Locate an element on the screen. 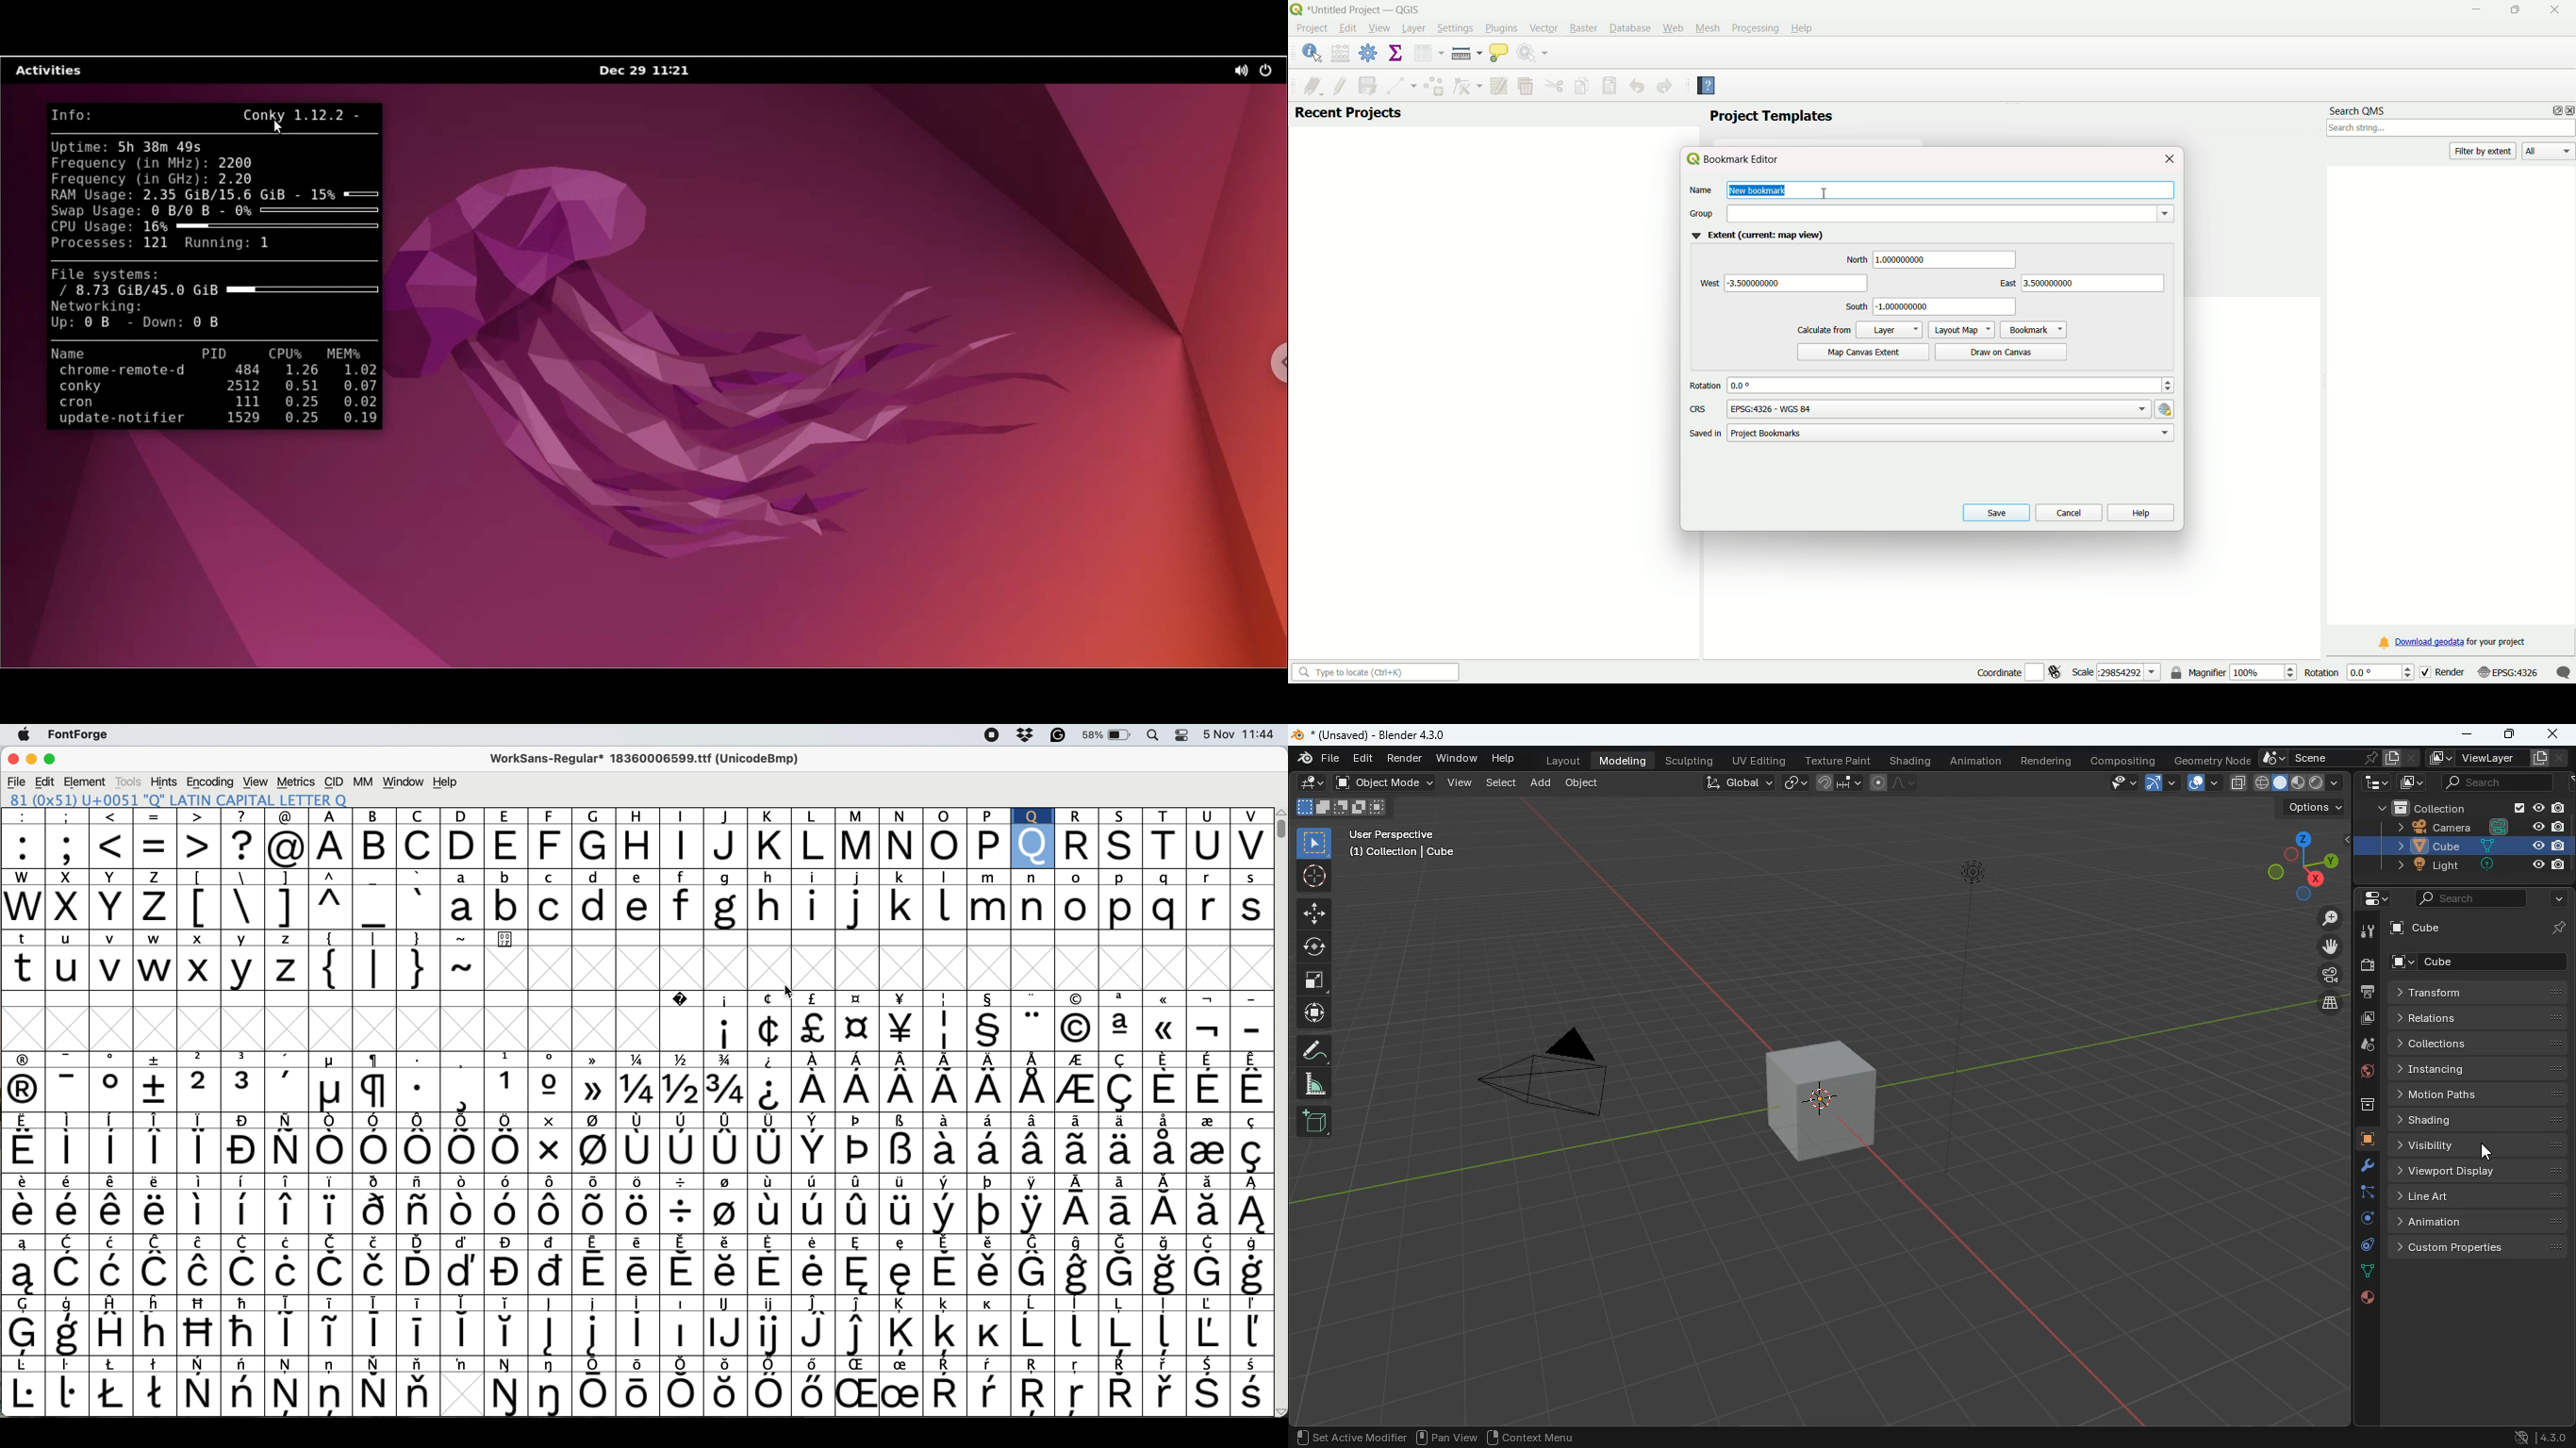 This screenshot has height=1456, width=2576. group is located at coordinates (1703, 214).